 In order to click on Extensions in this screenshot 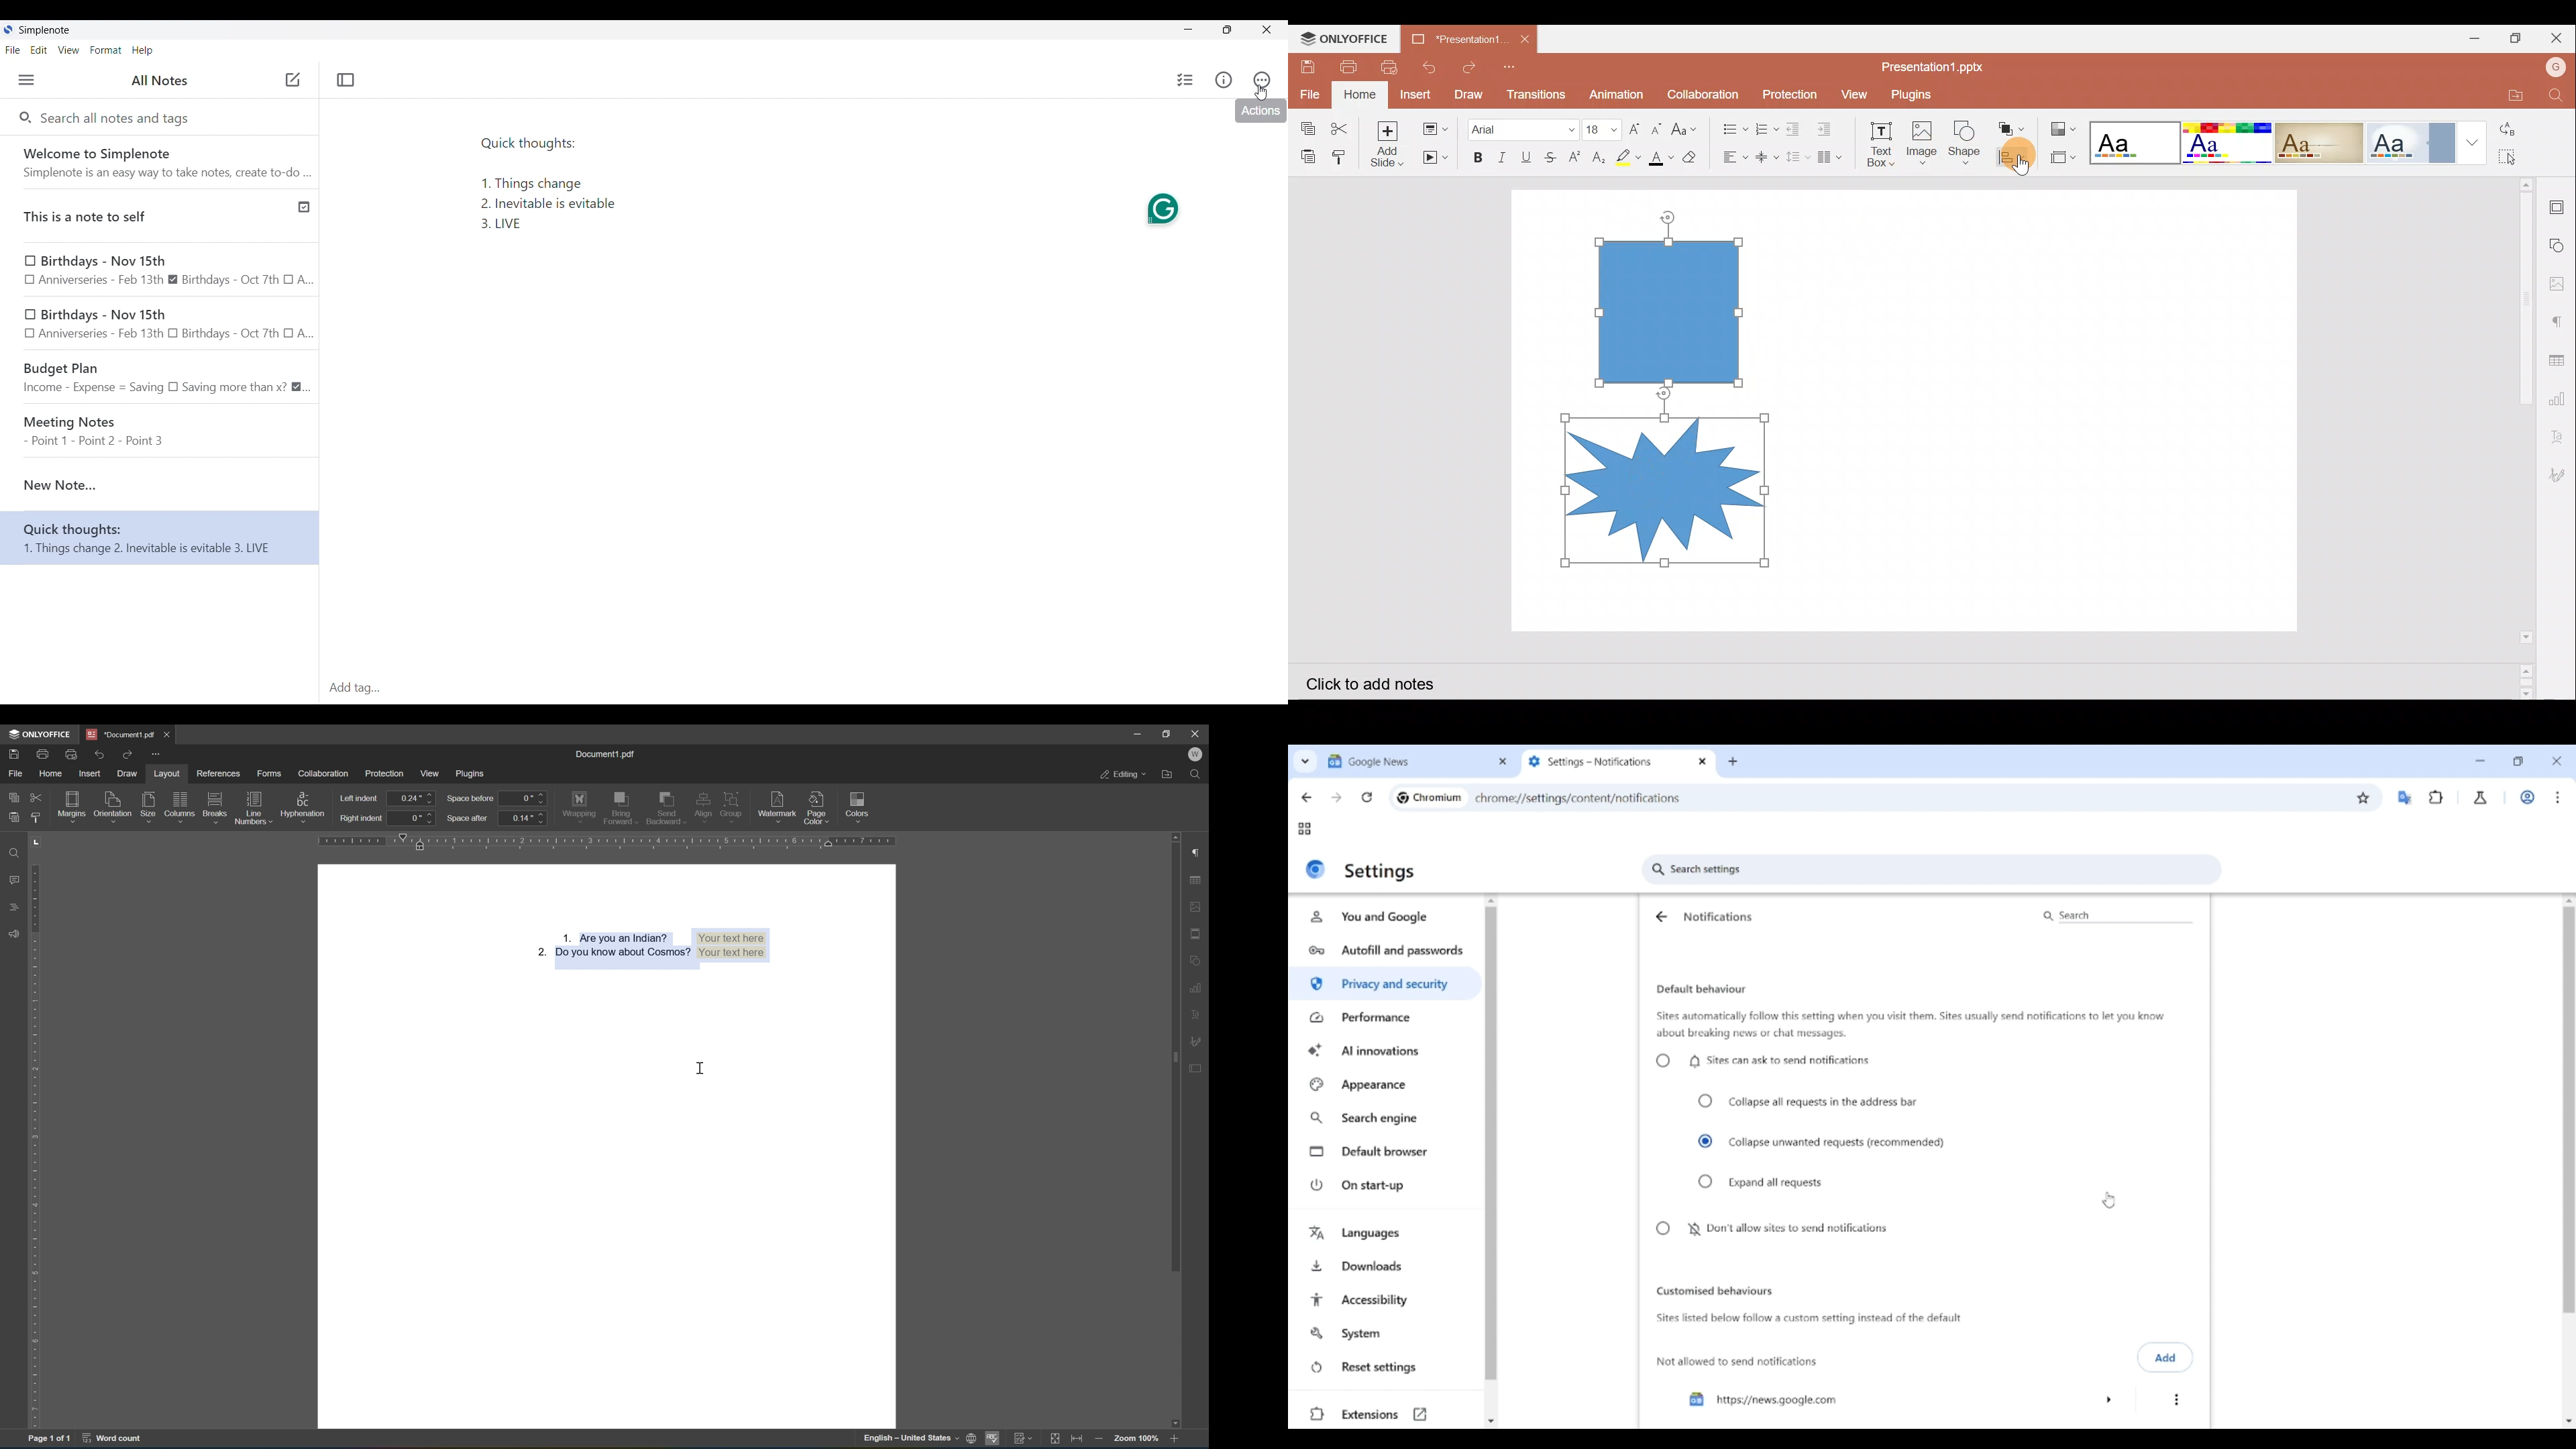, I will do `click(1383, 1414)`.